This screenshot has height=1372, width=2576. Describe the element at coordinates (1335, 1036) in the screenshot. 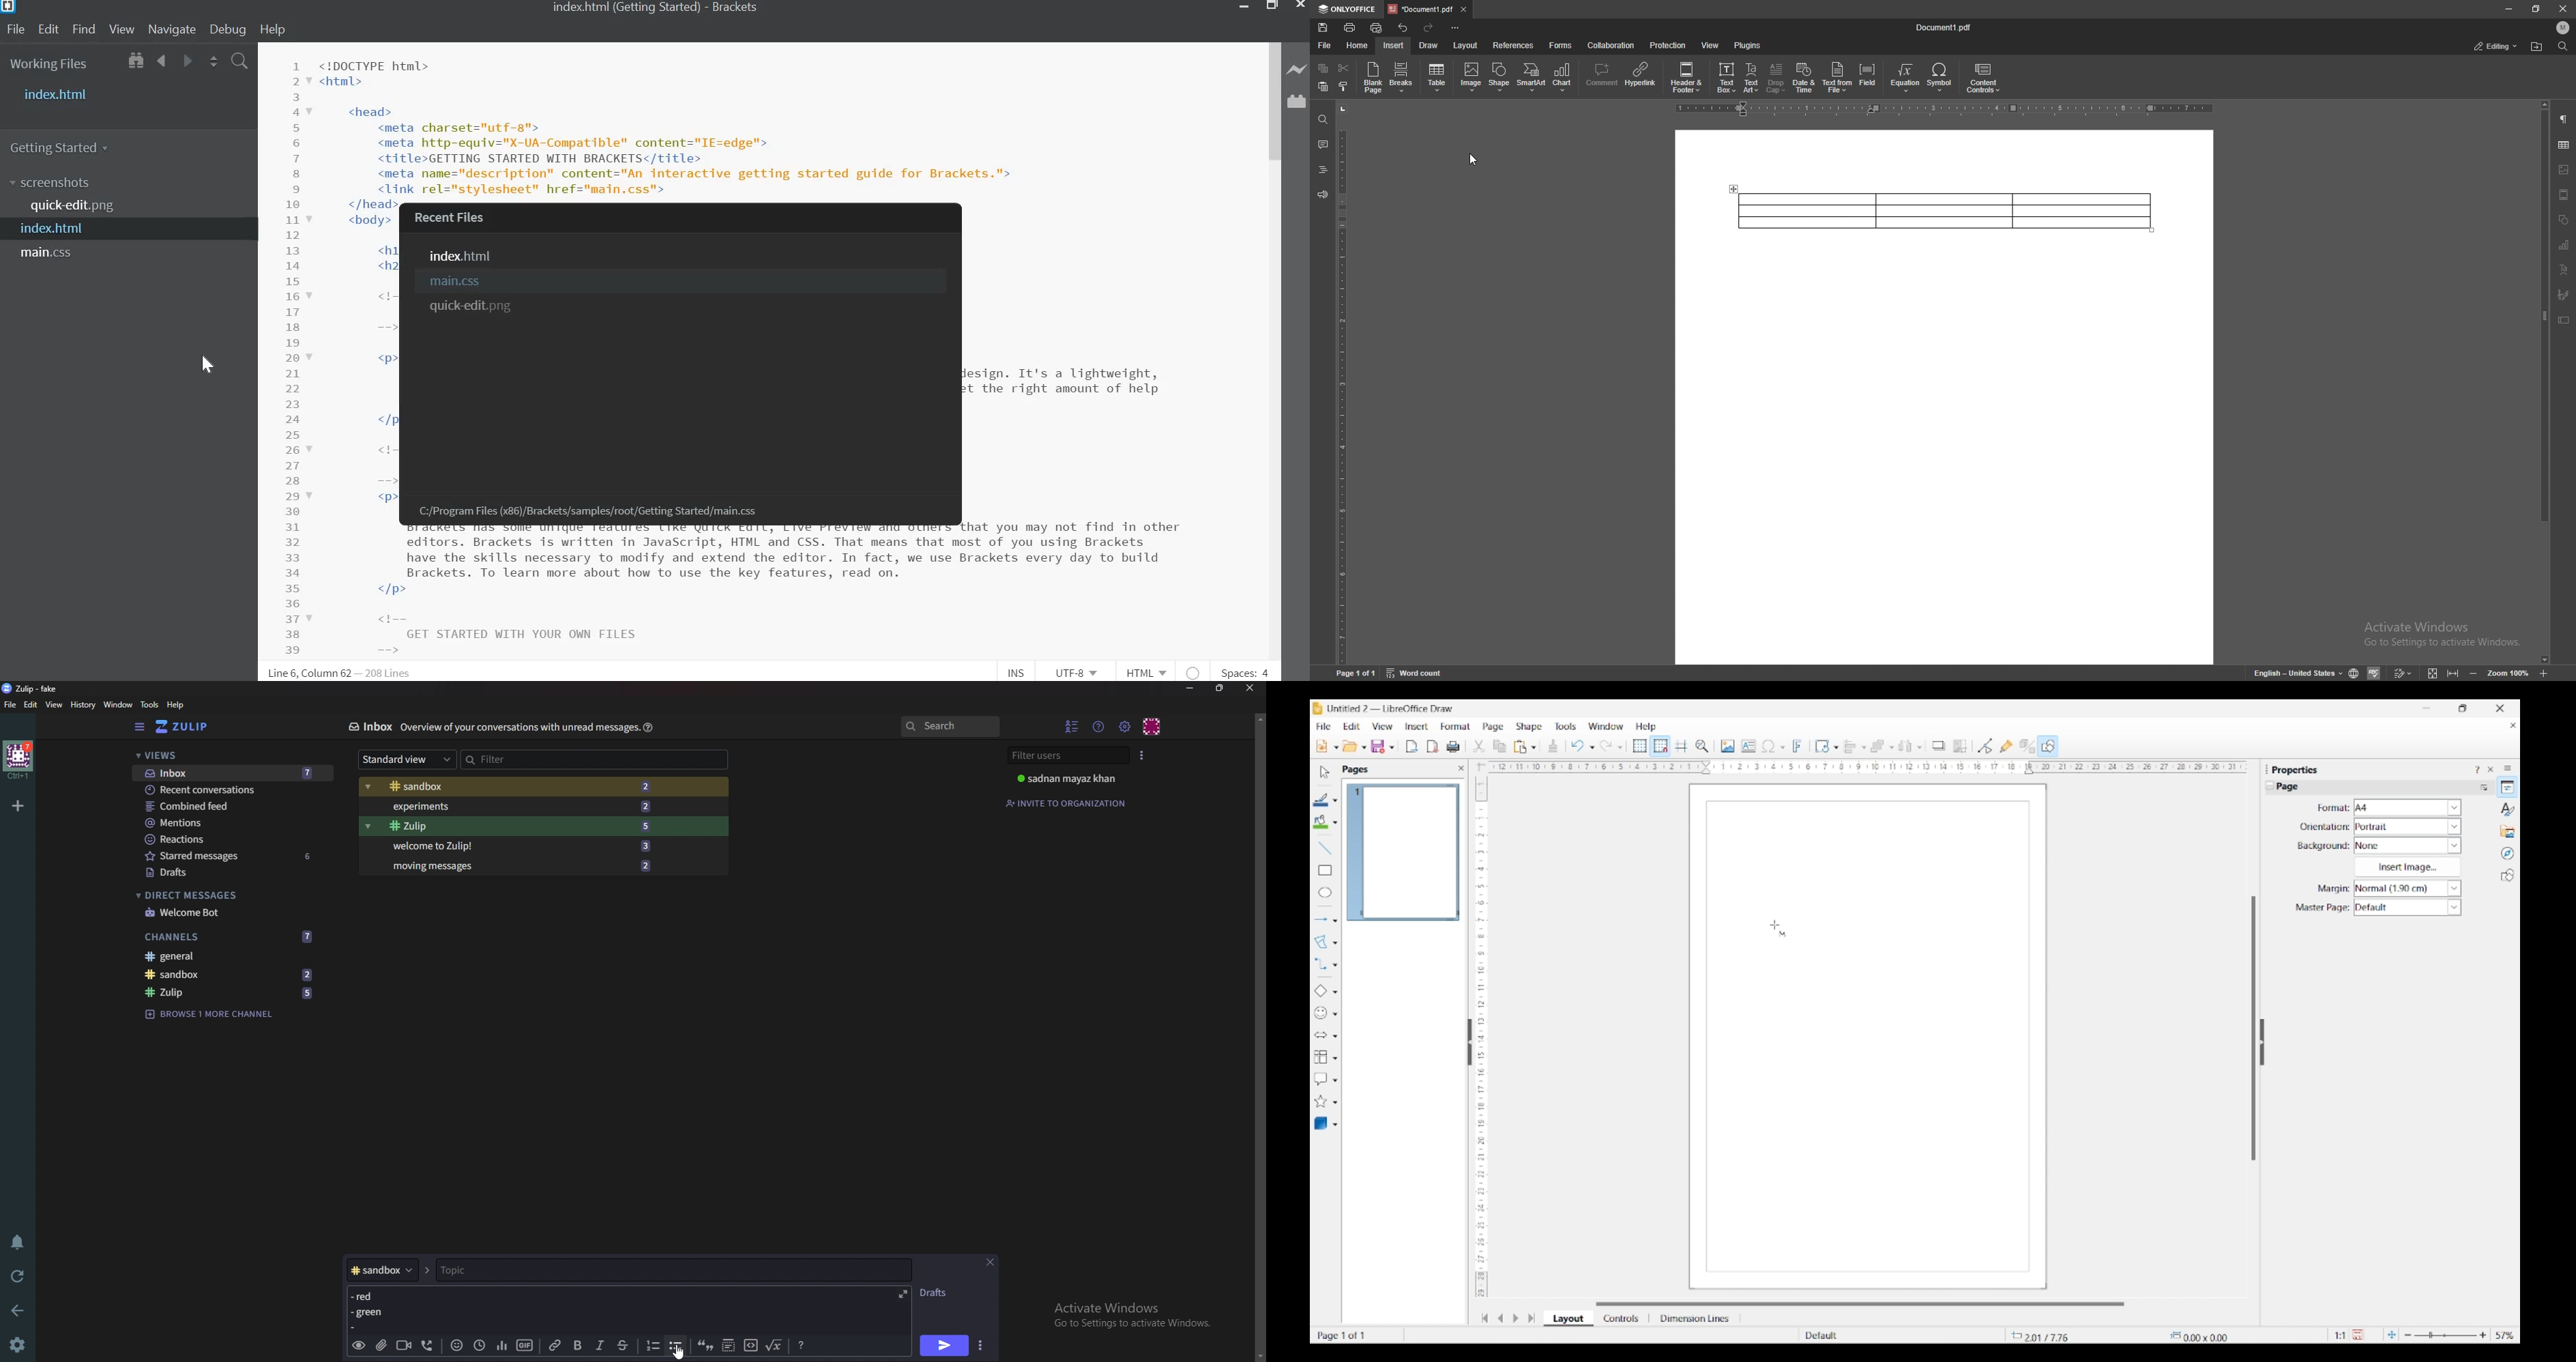

I see `Block arrow options` at that location.